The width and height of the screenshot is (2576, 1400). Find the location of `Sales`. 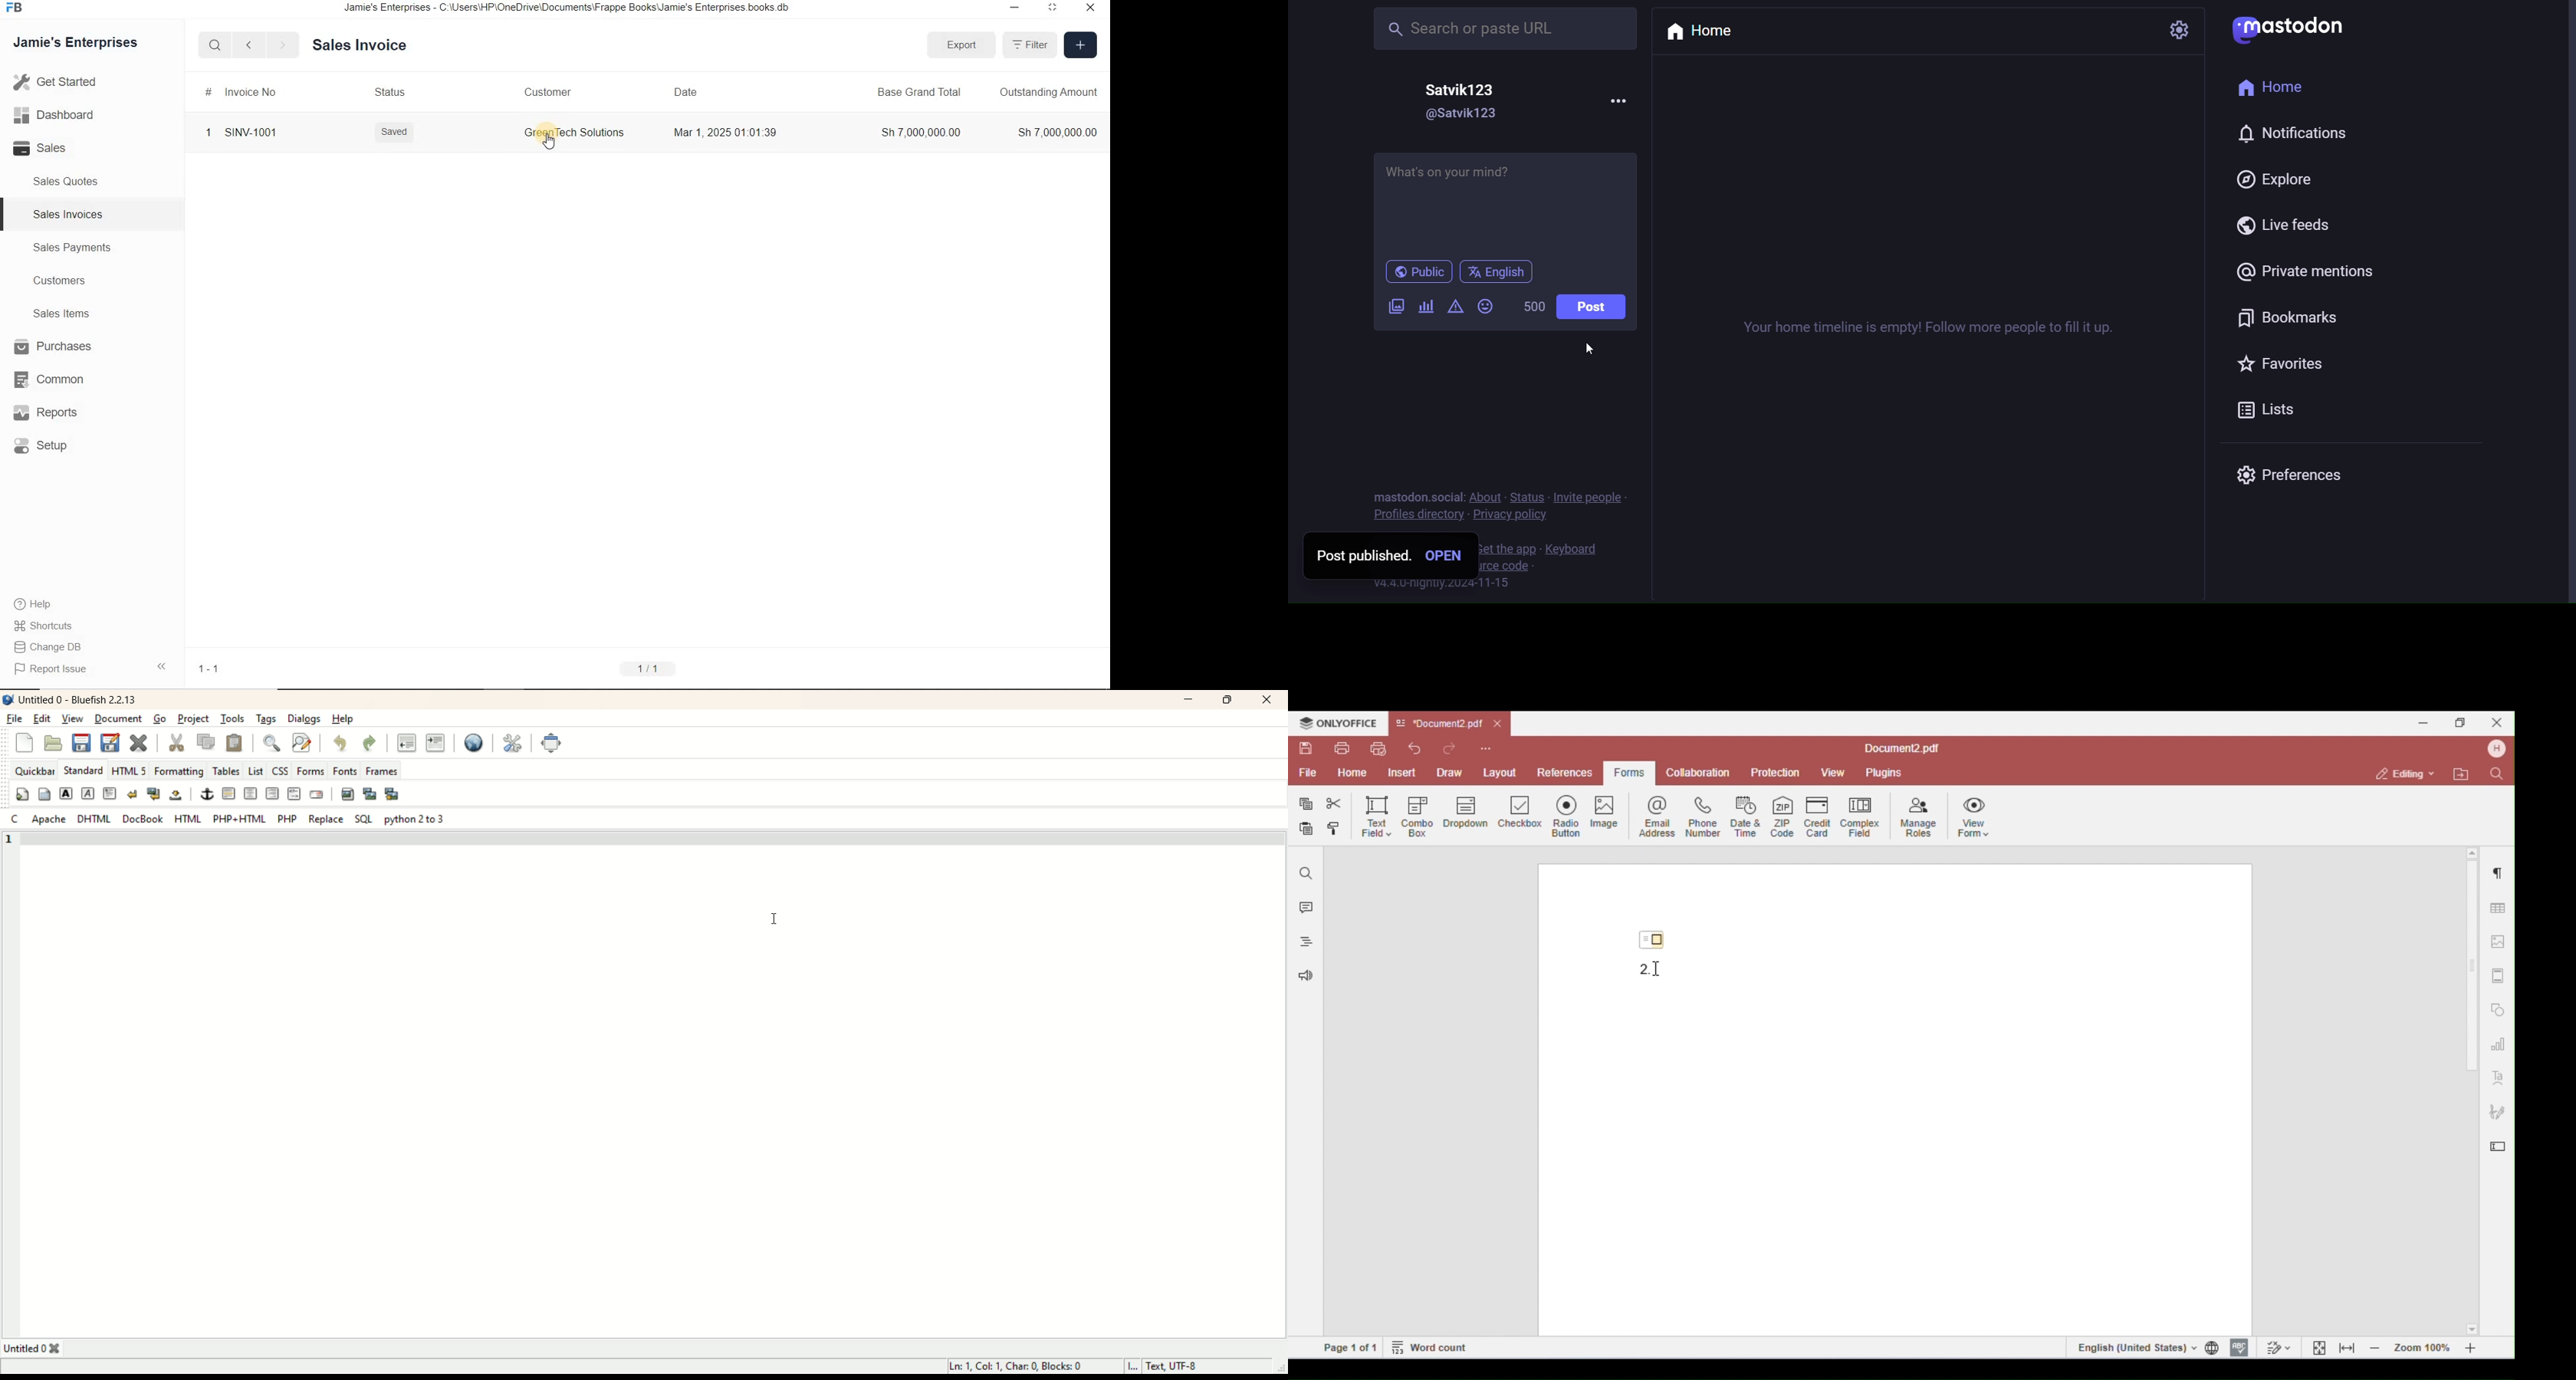

Sales is located at coordinates (45, 149).